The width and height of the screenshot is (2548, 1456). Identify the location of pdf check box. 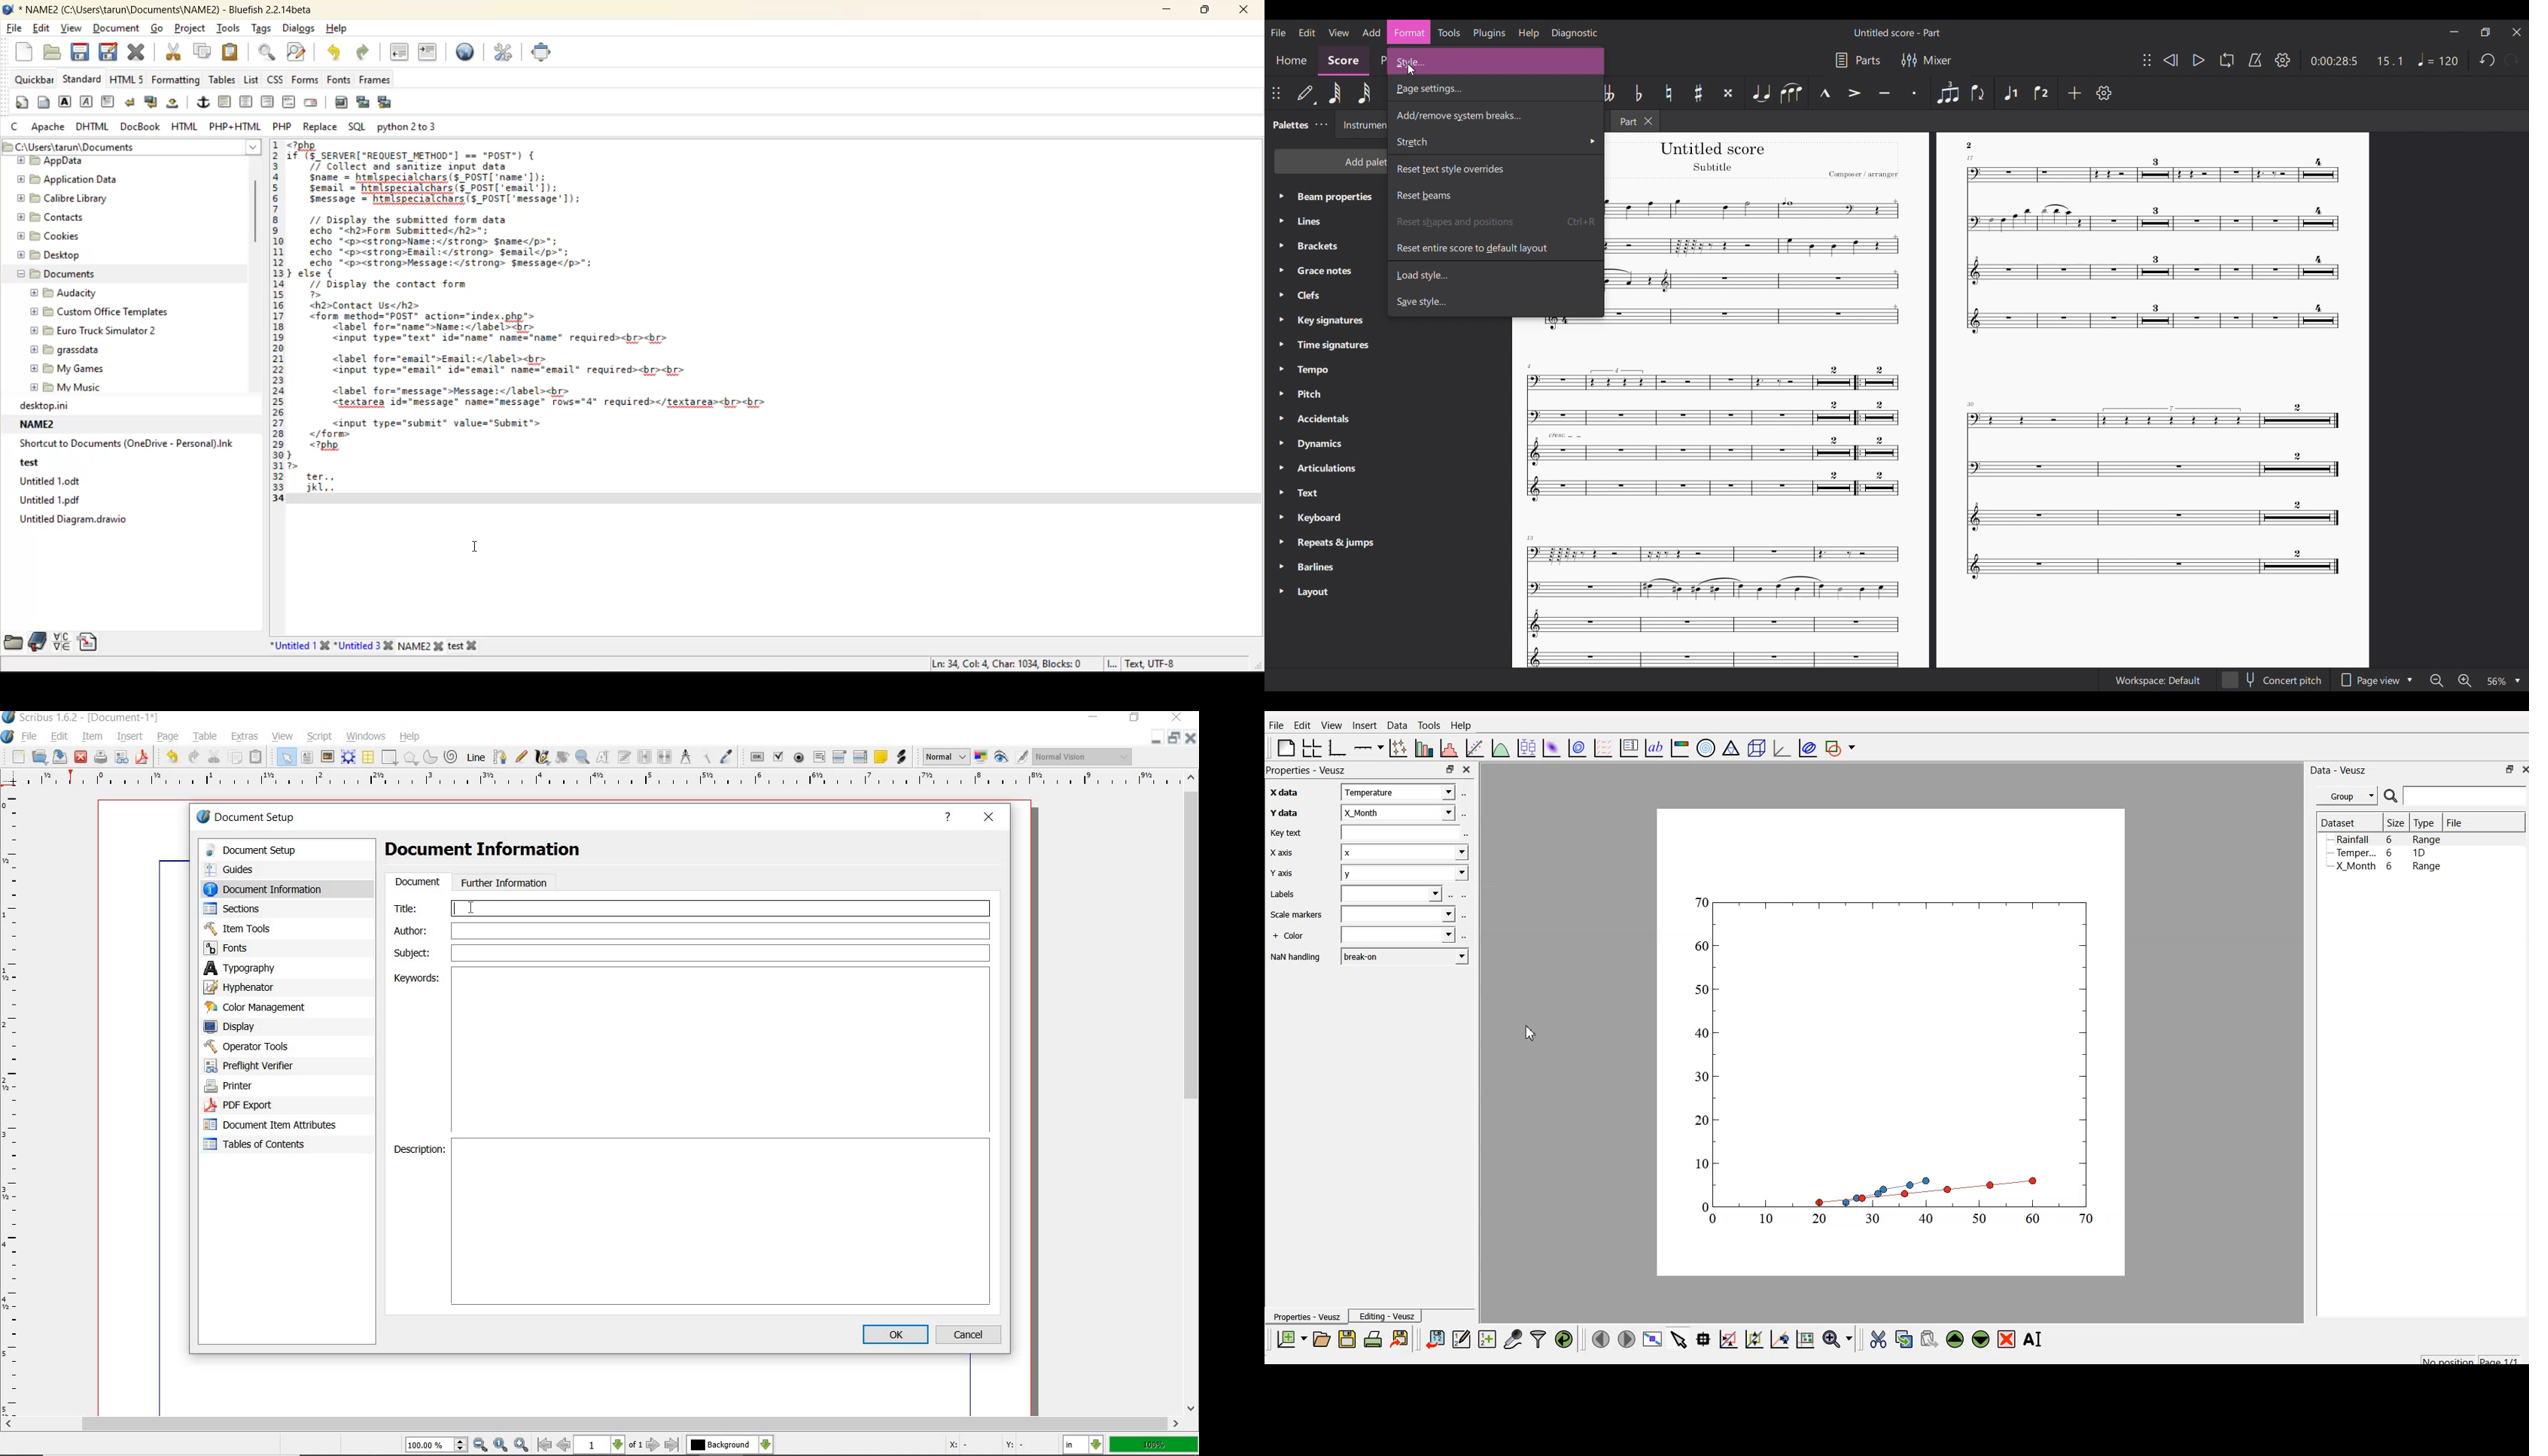
(779, 756).